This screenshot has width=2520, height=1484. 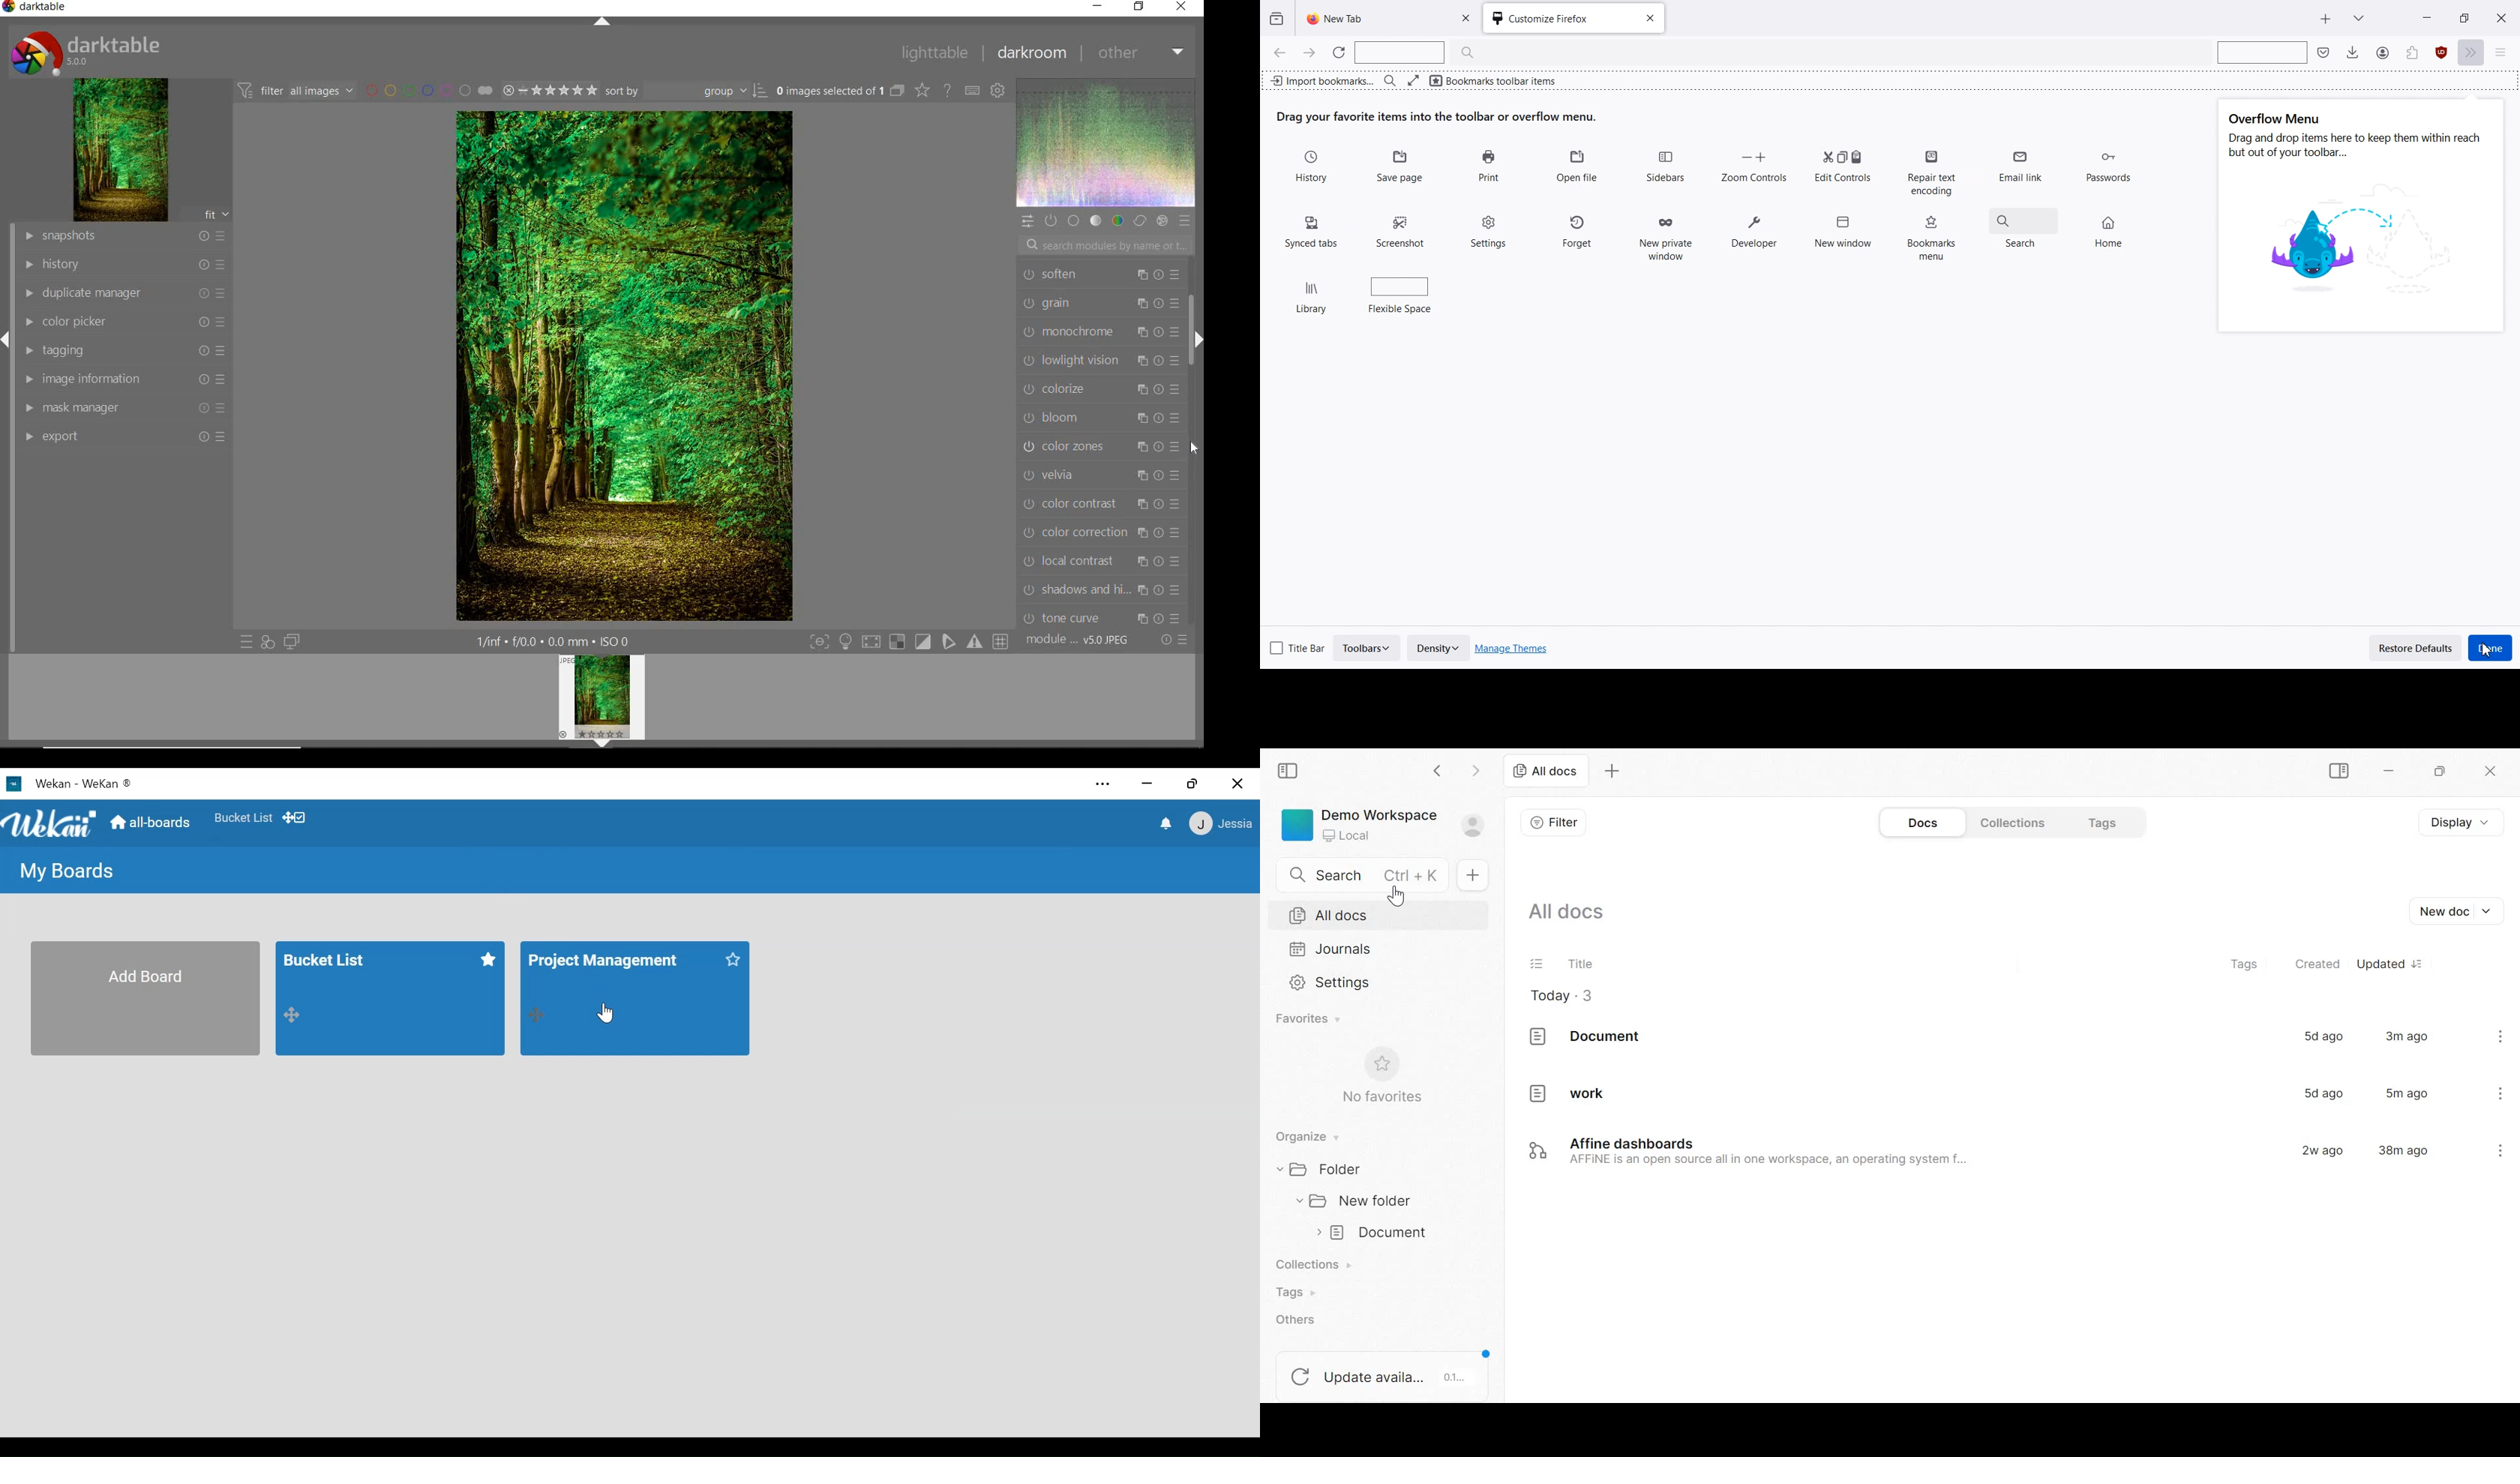 I want to click on Open file, so click(x=1577, y=167).